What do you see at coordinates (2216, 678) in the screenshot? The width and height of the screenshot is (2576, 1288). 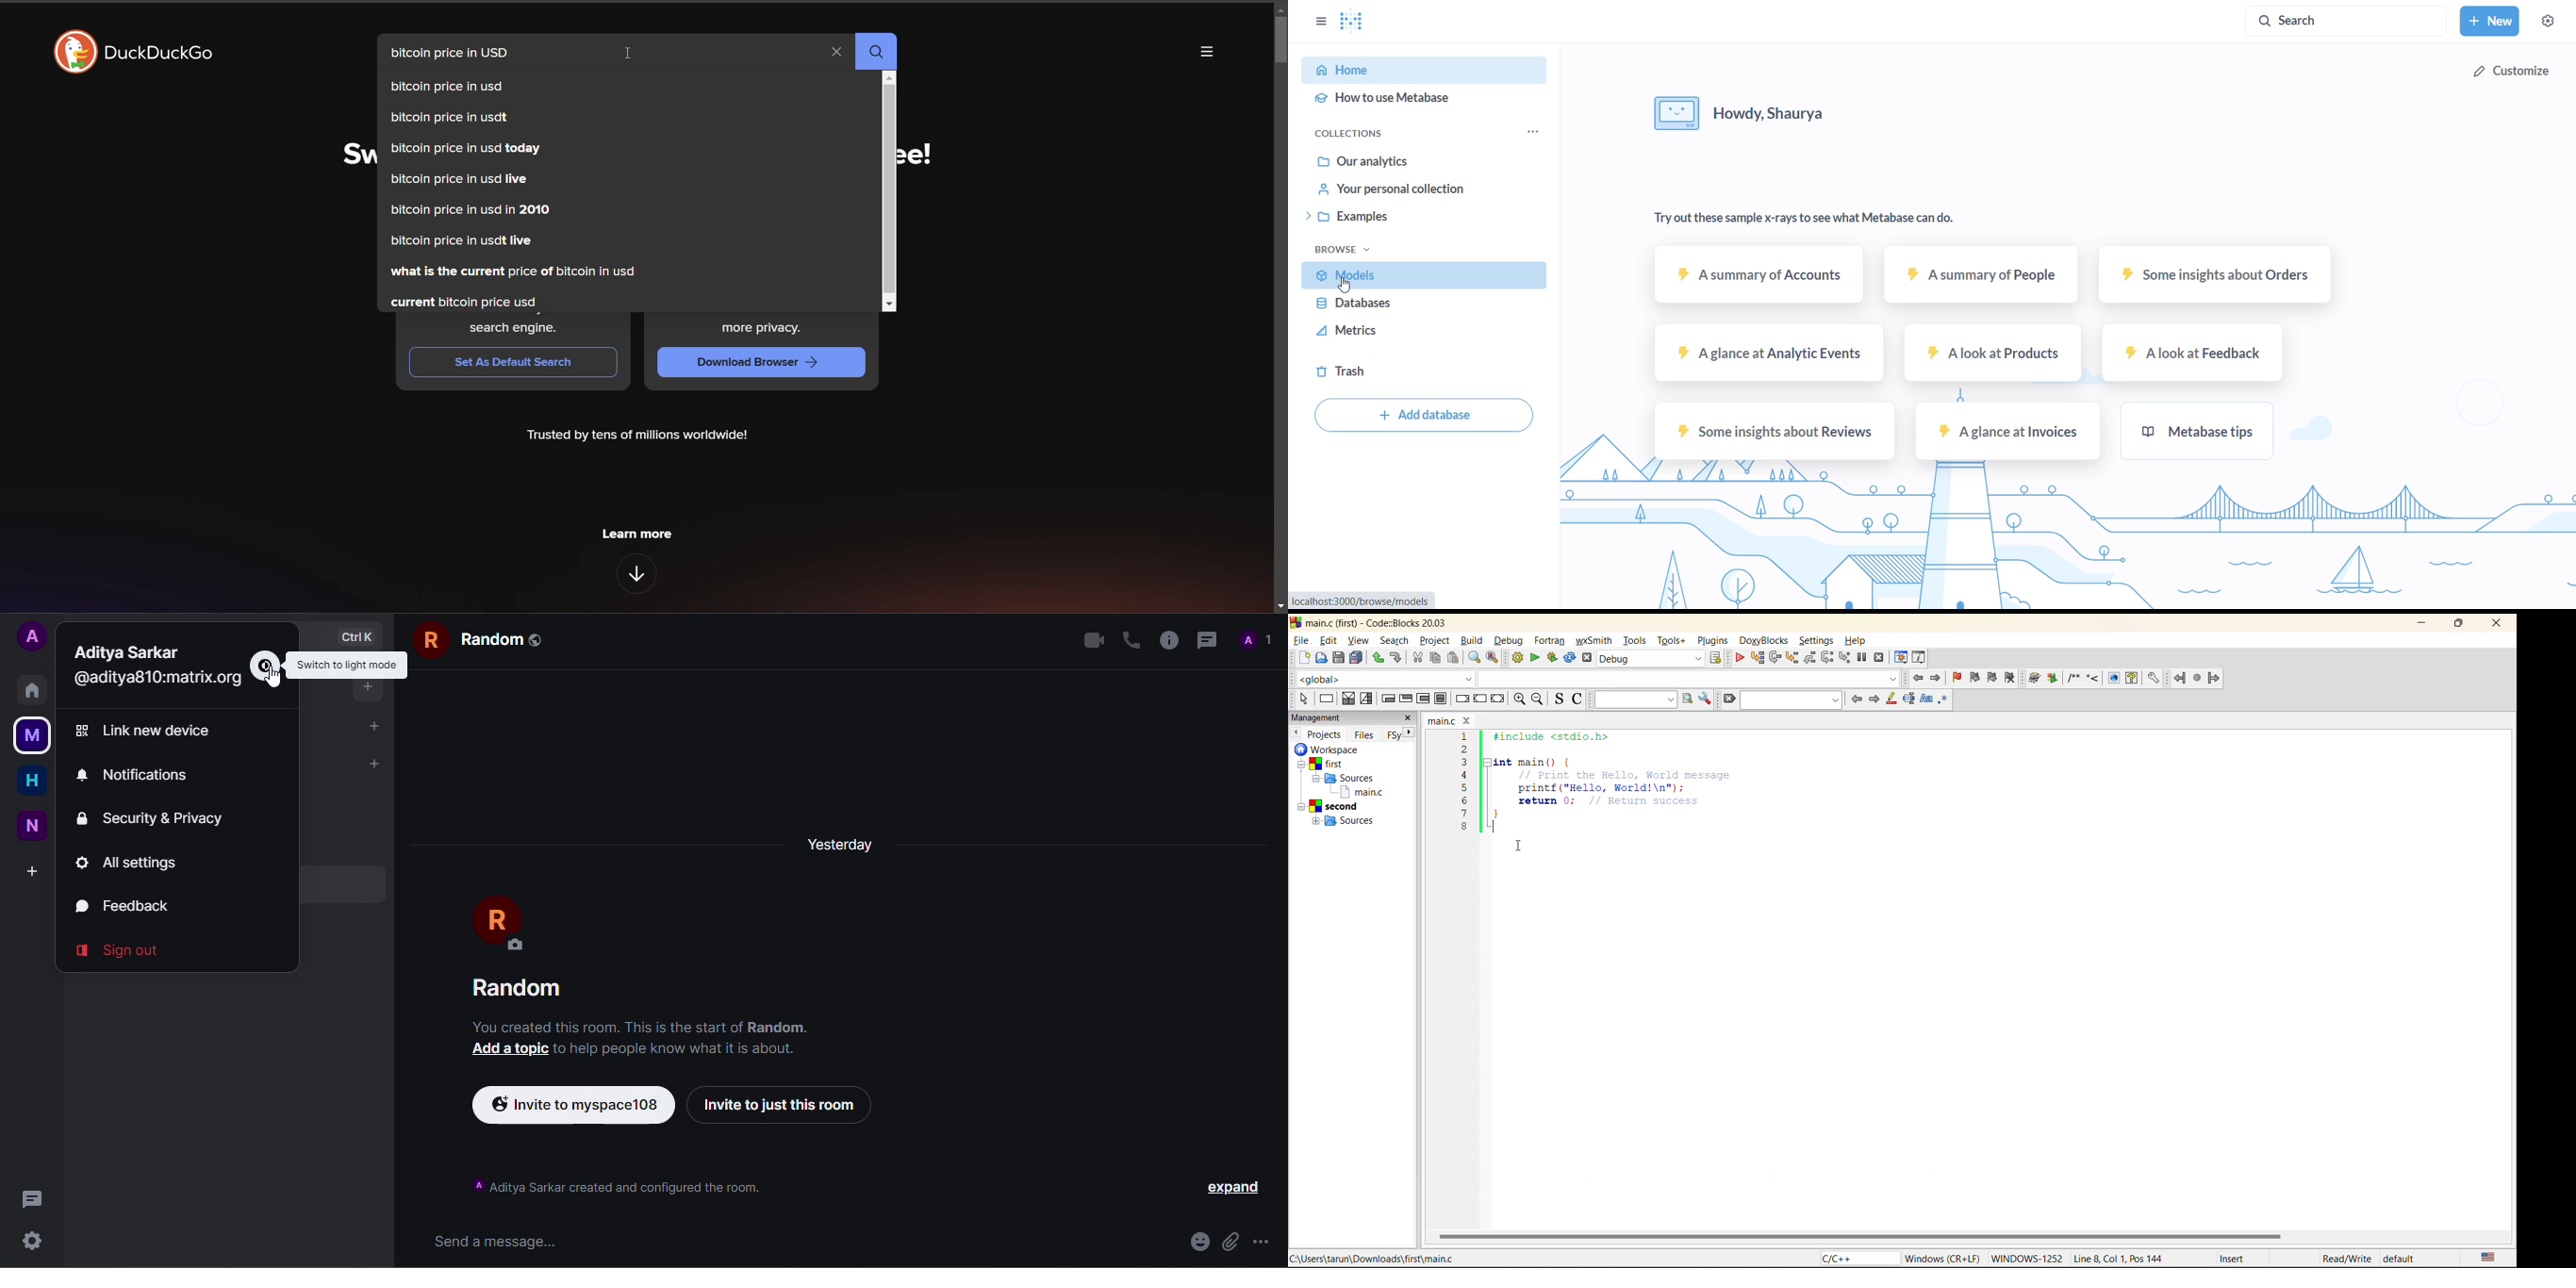 I see `jump forward` at bounding box center [2216, 678].